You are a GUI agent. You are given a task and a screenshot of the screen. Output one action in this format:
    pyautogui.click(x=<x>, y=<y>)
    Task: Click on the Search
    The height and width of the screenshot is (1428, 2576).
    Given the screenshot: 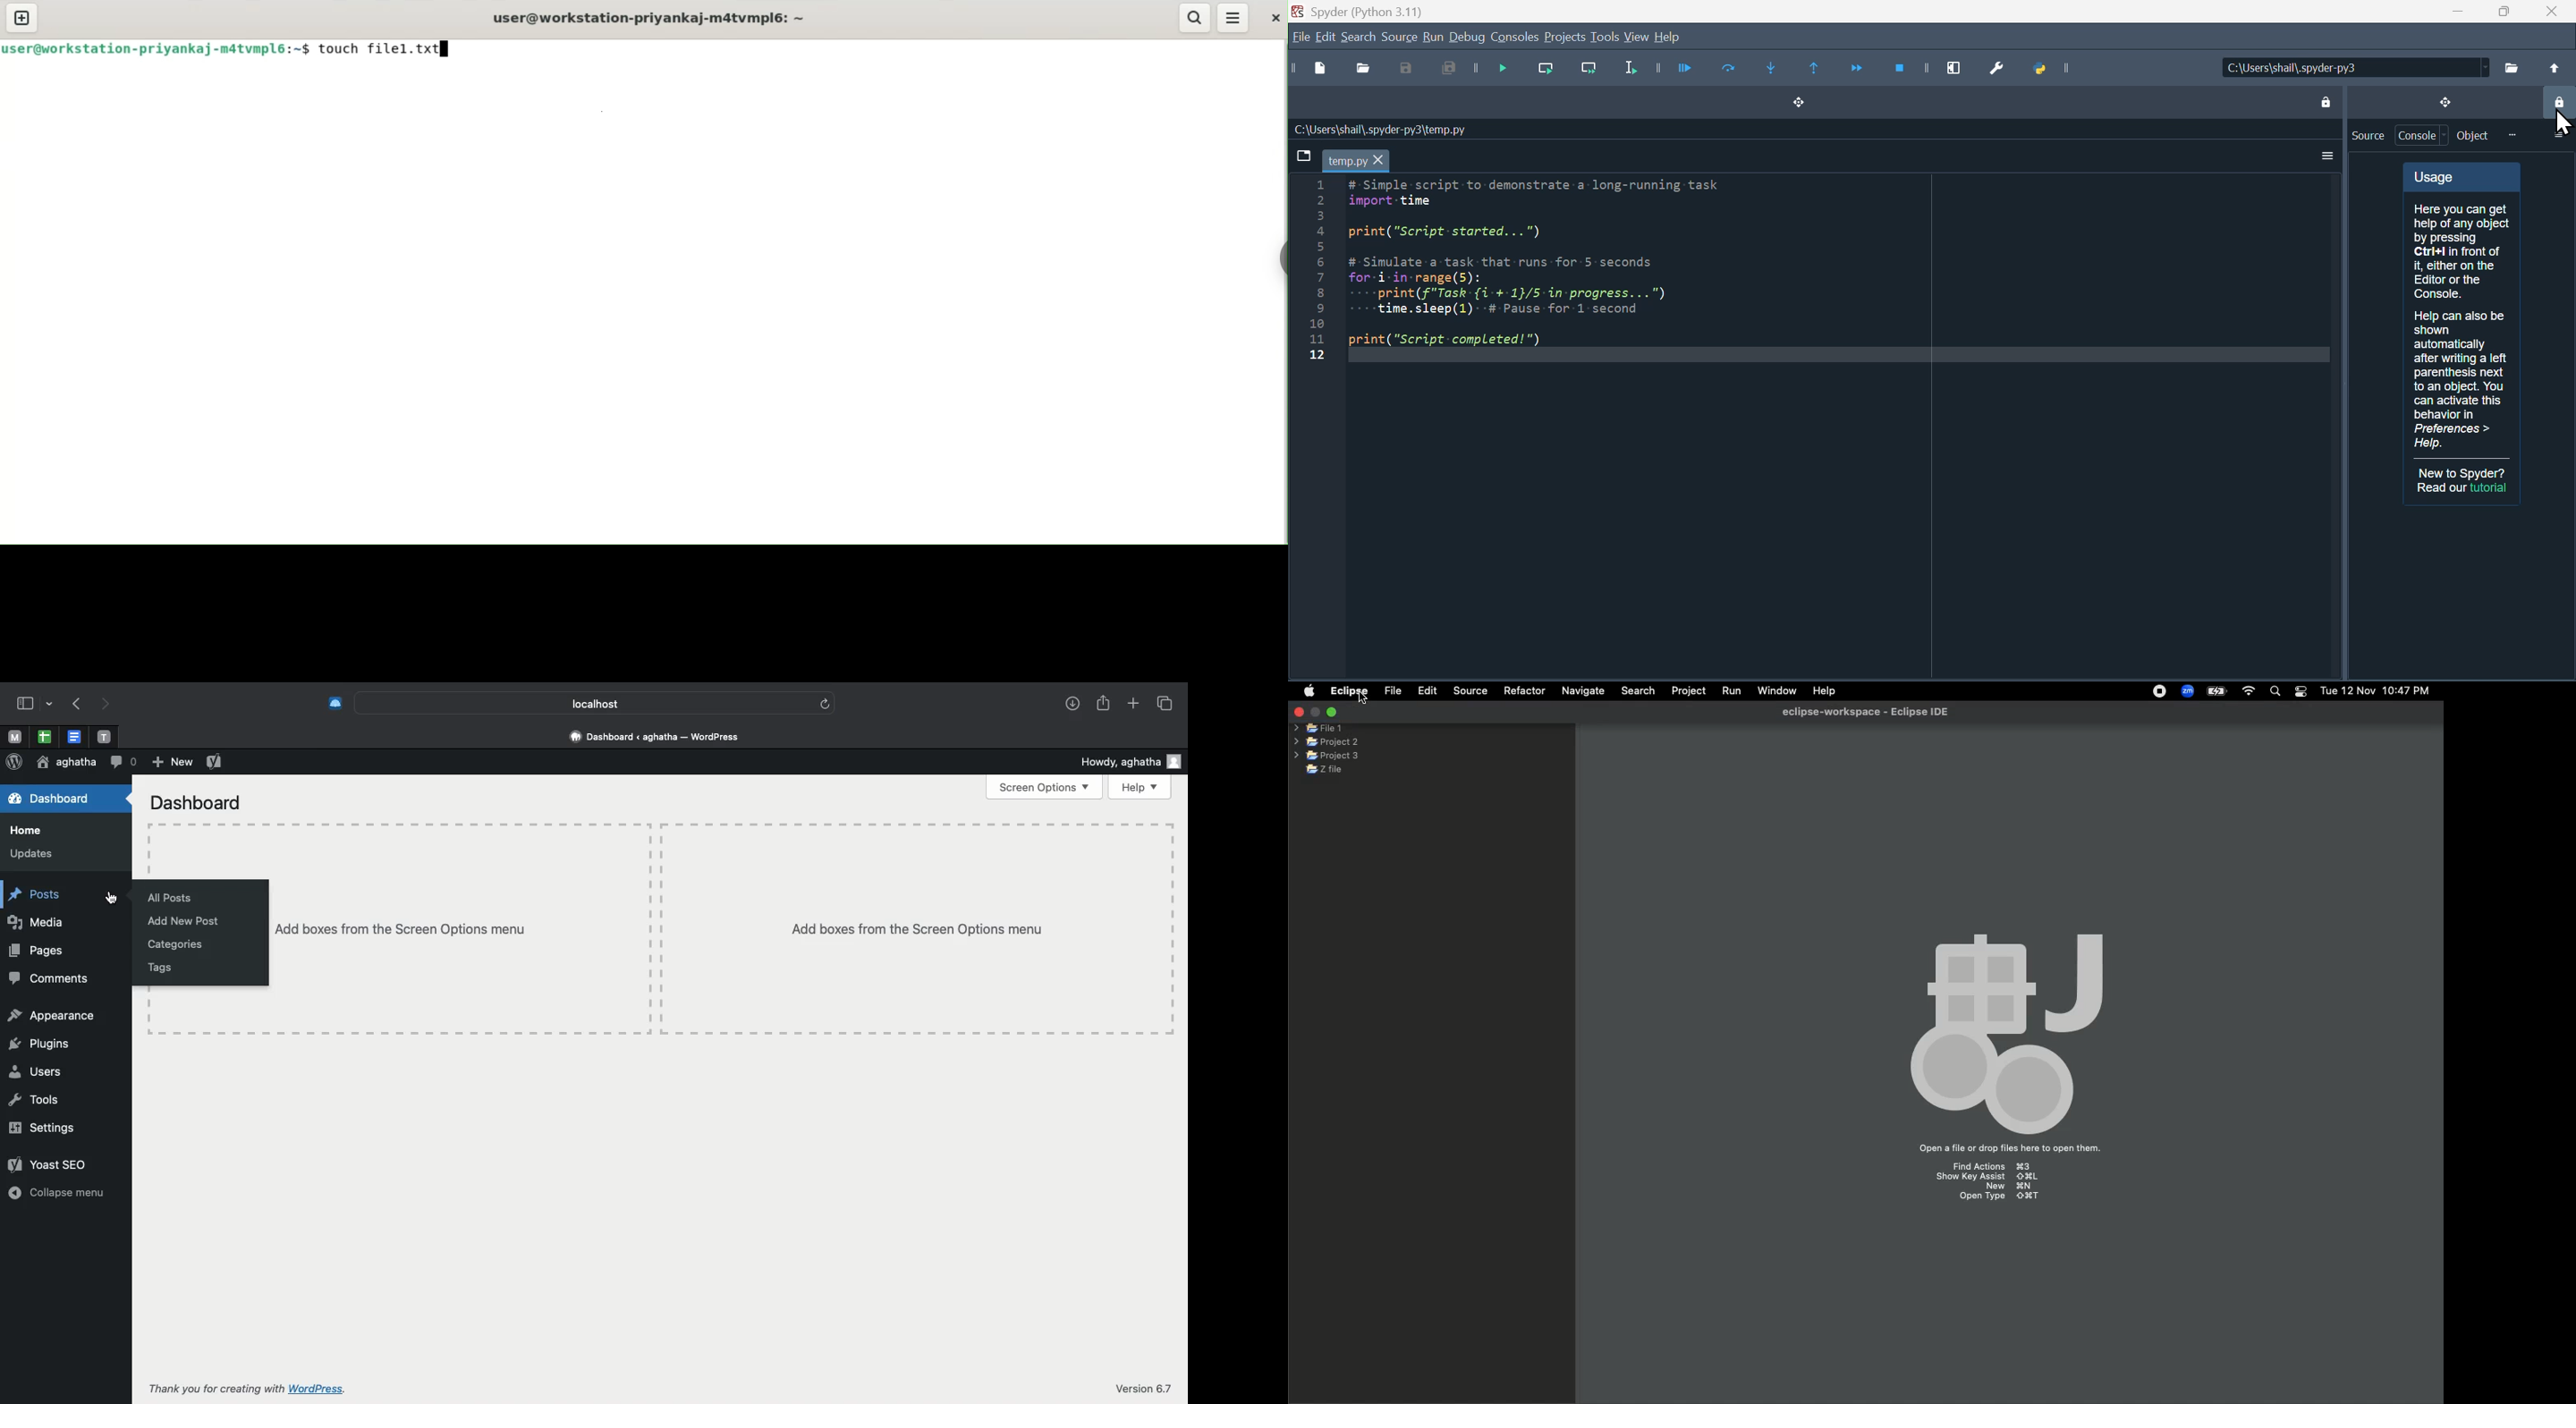 What is the action you would take?
    pyautogui.click(x=2276, y=691)
    